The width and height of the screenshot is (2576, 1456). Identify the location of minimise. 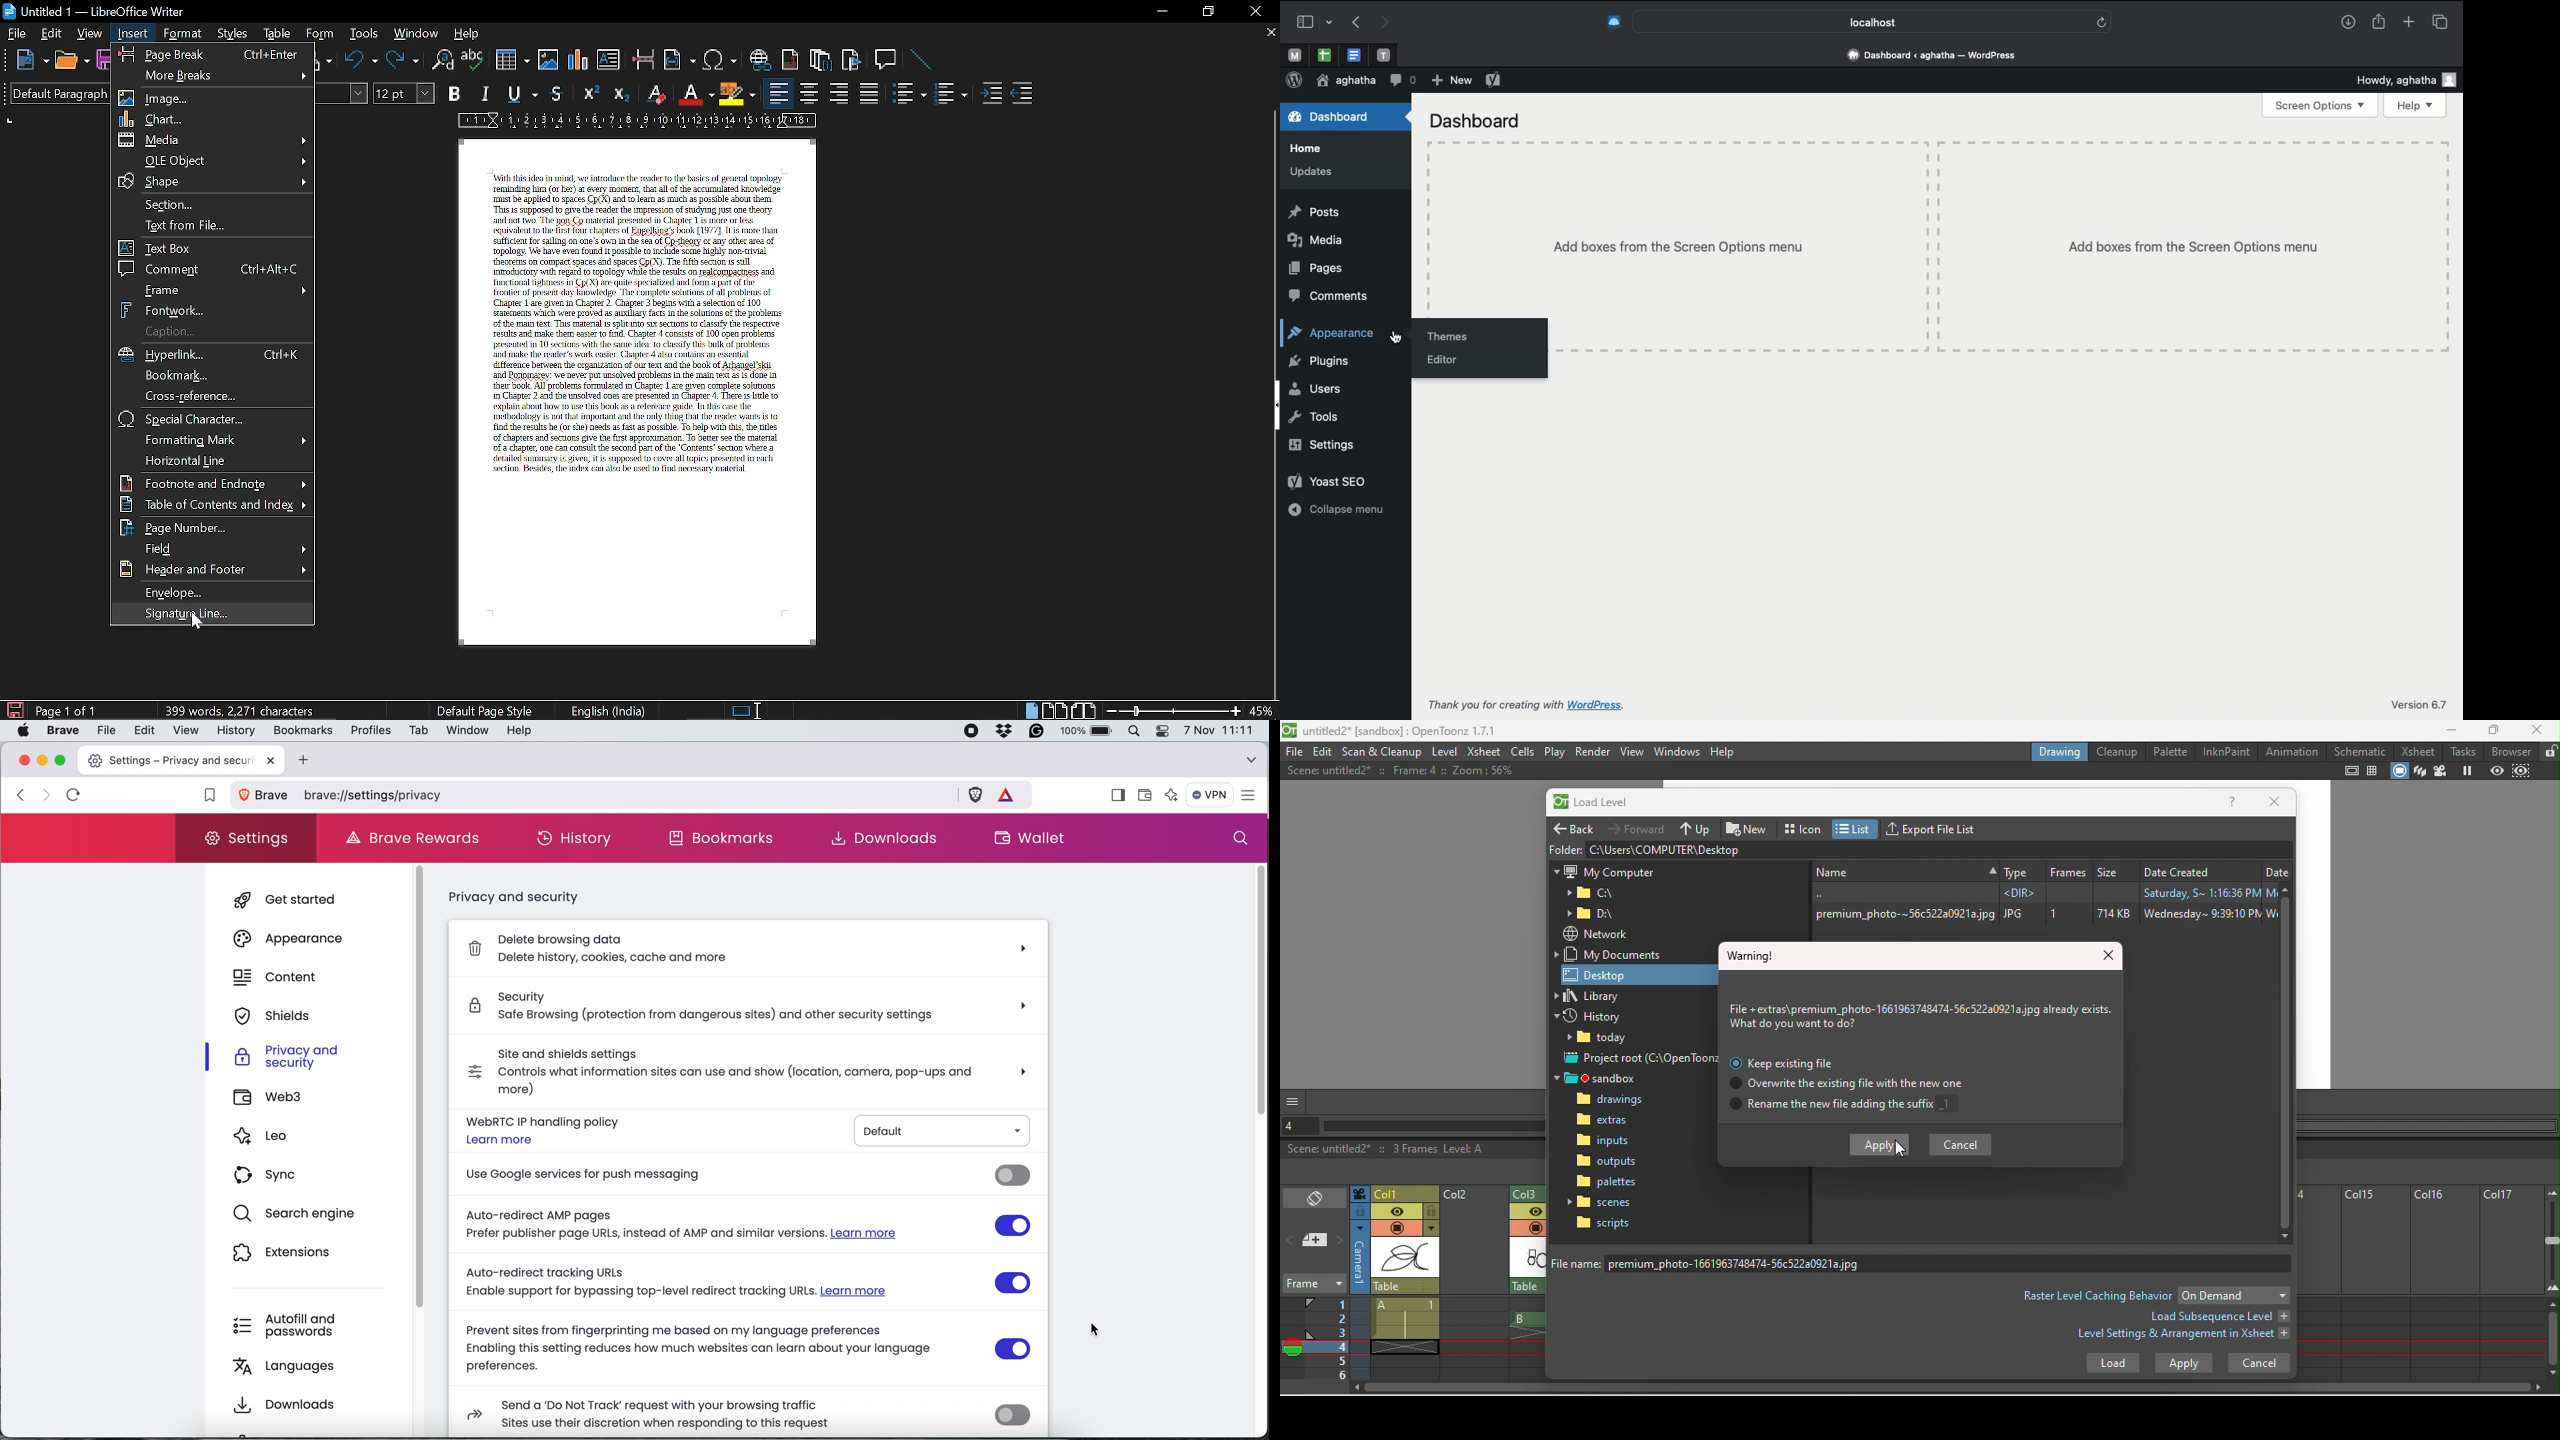
(43, 760).